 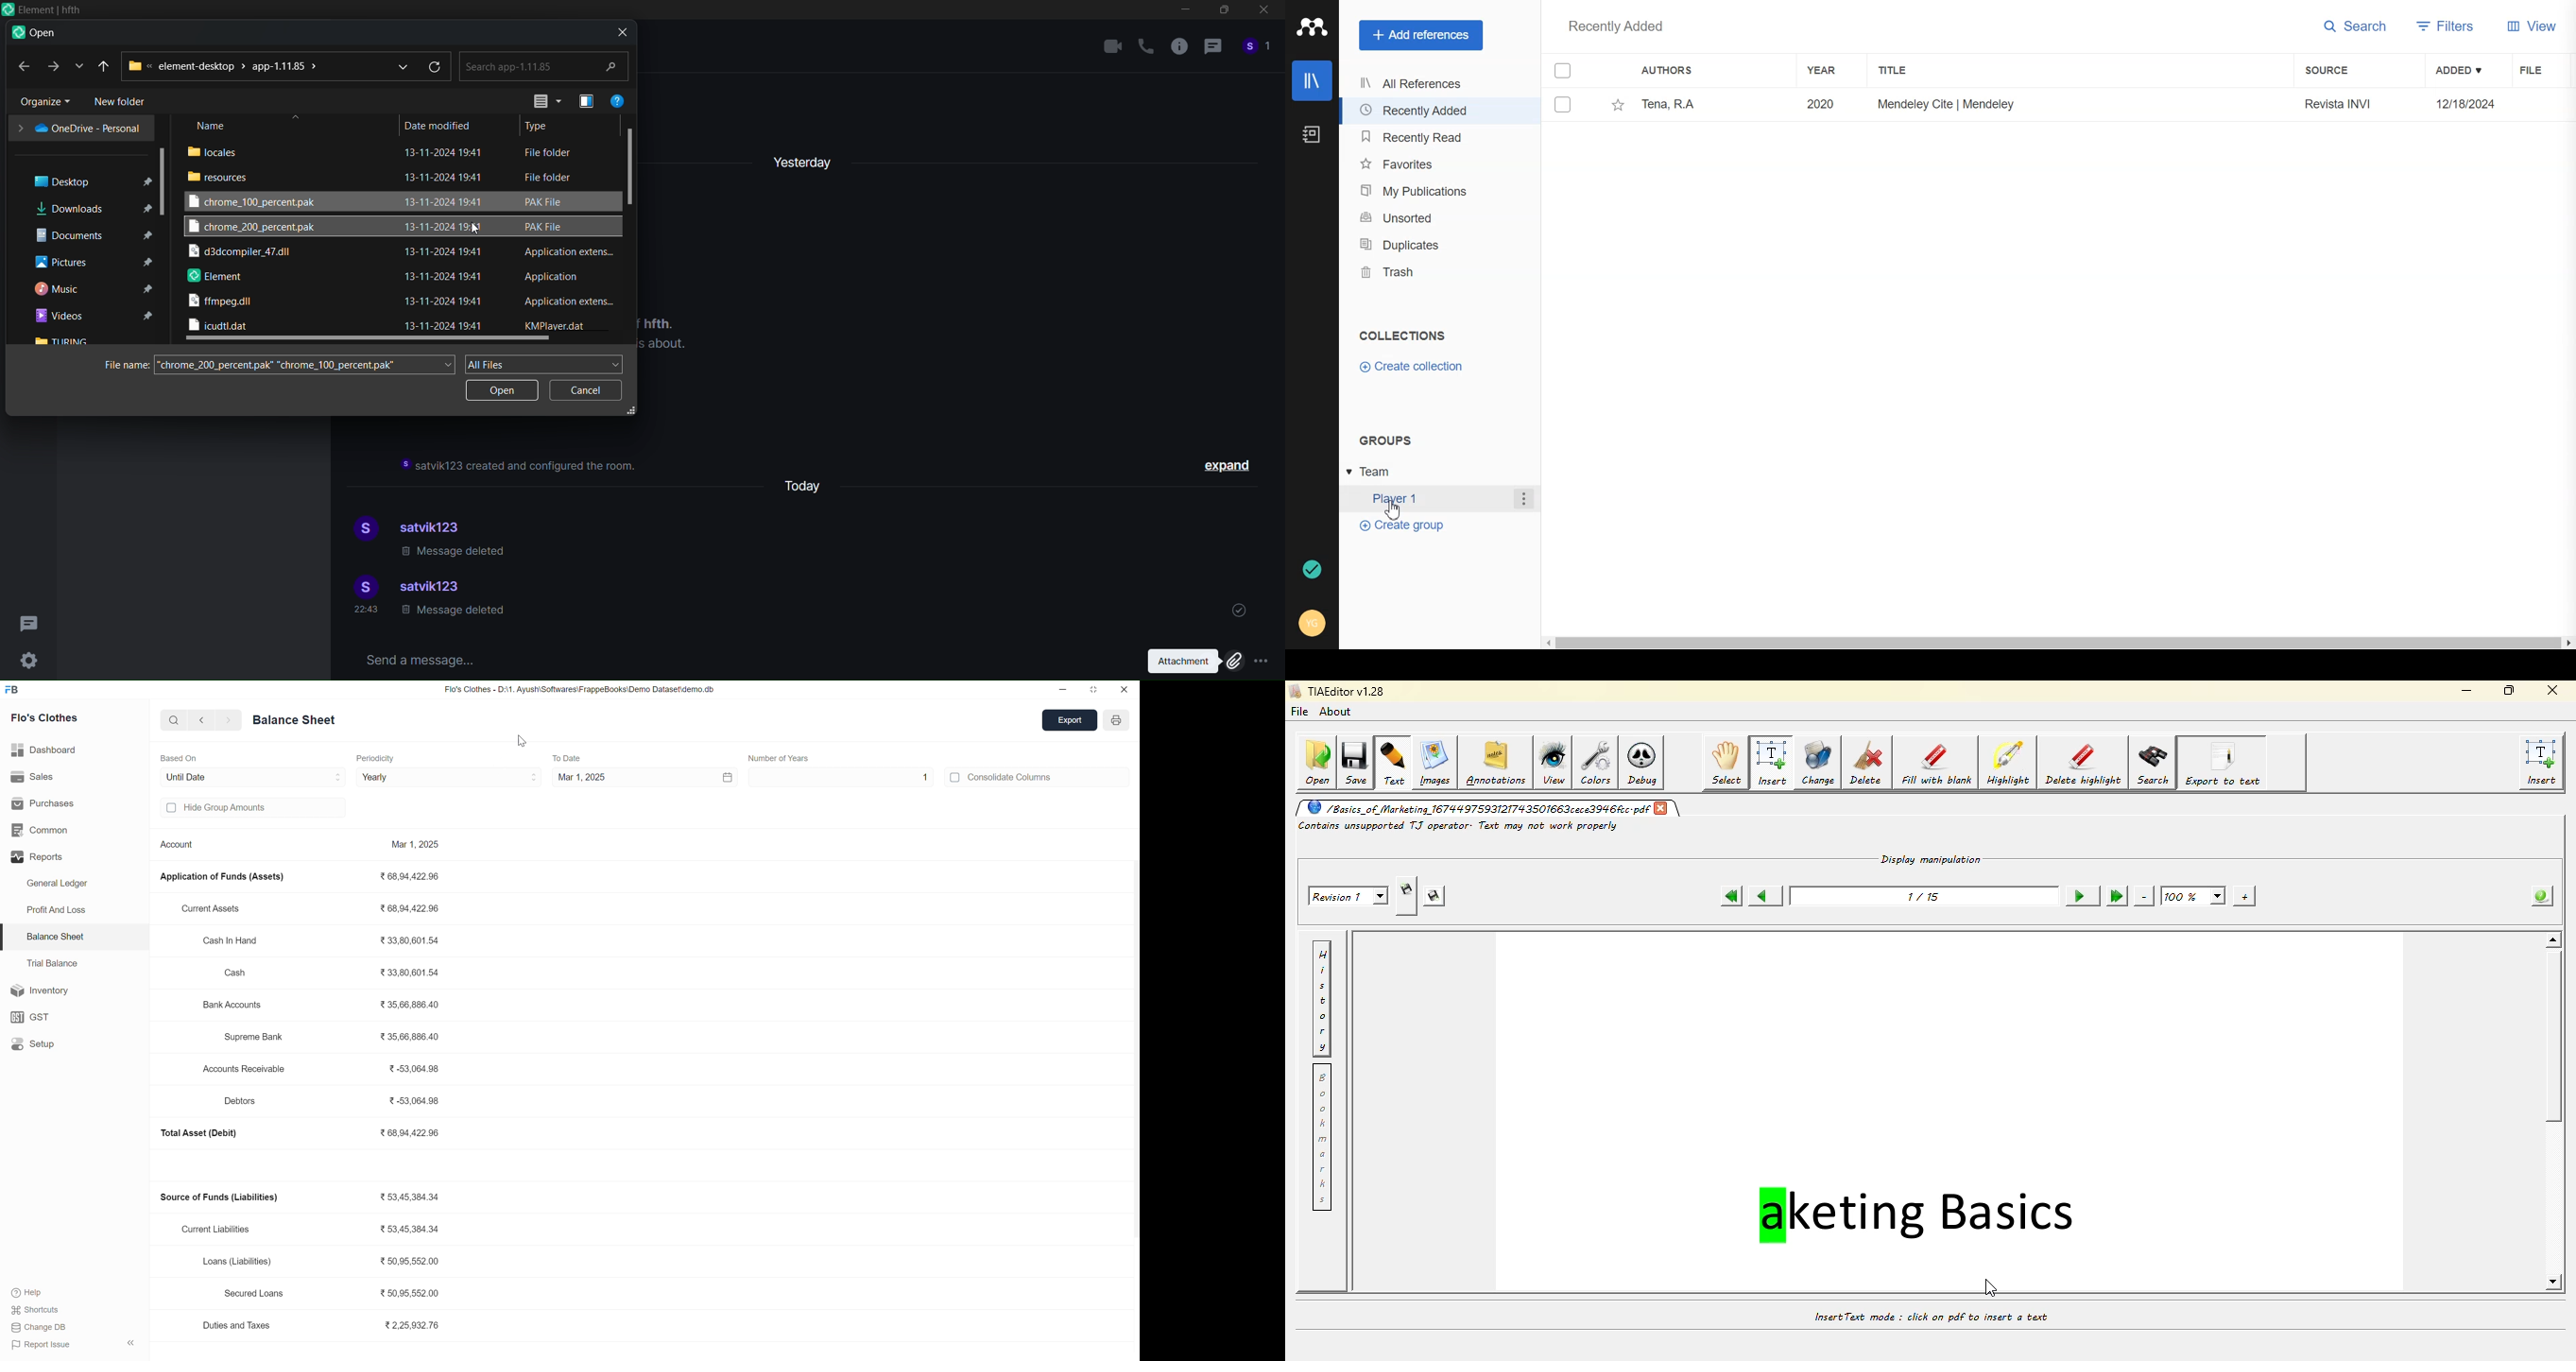 What do you see at coordinates (52, 66) in the screenshot?
I see `forward` at bounding box center [52, 66].